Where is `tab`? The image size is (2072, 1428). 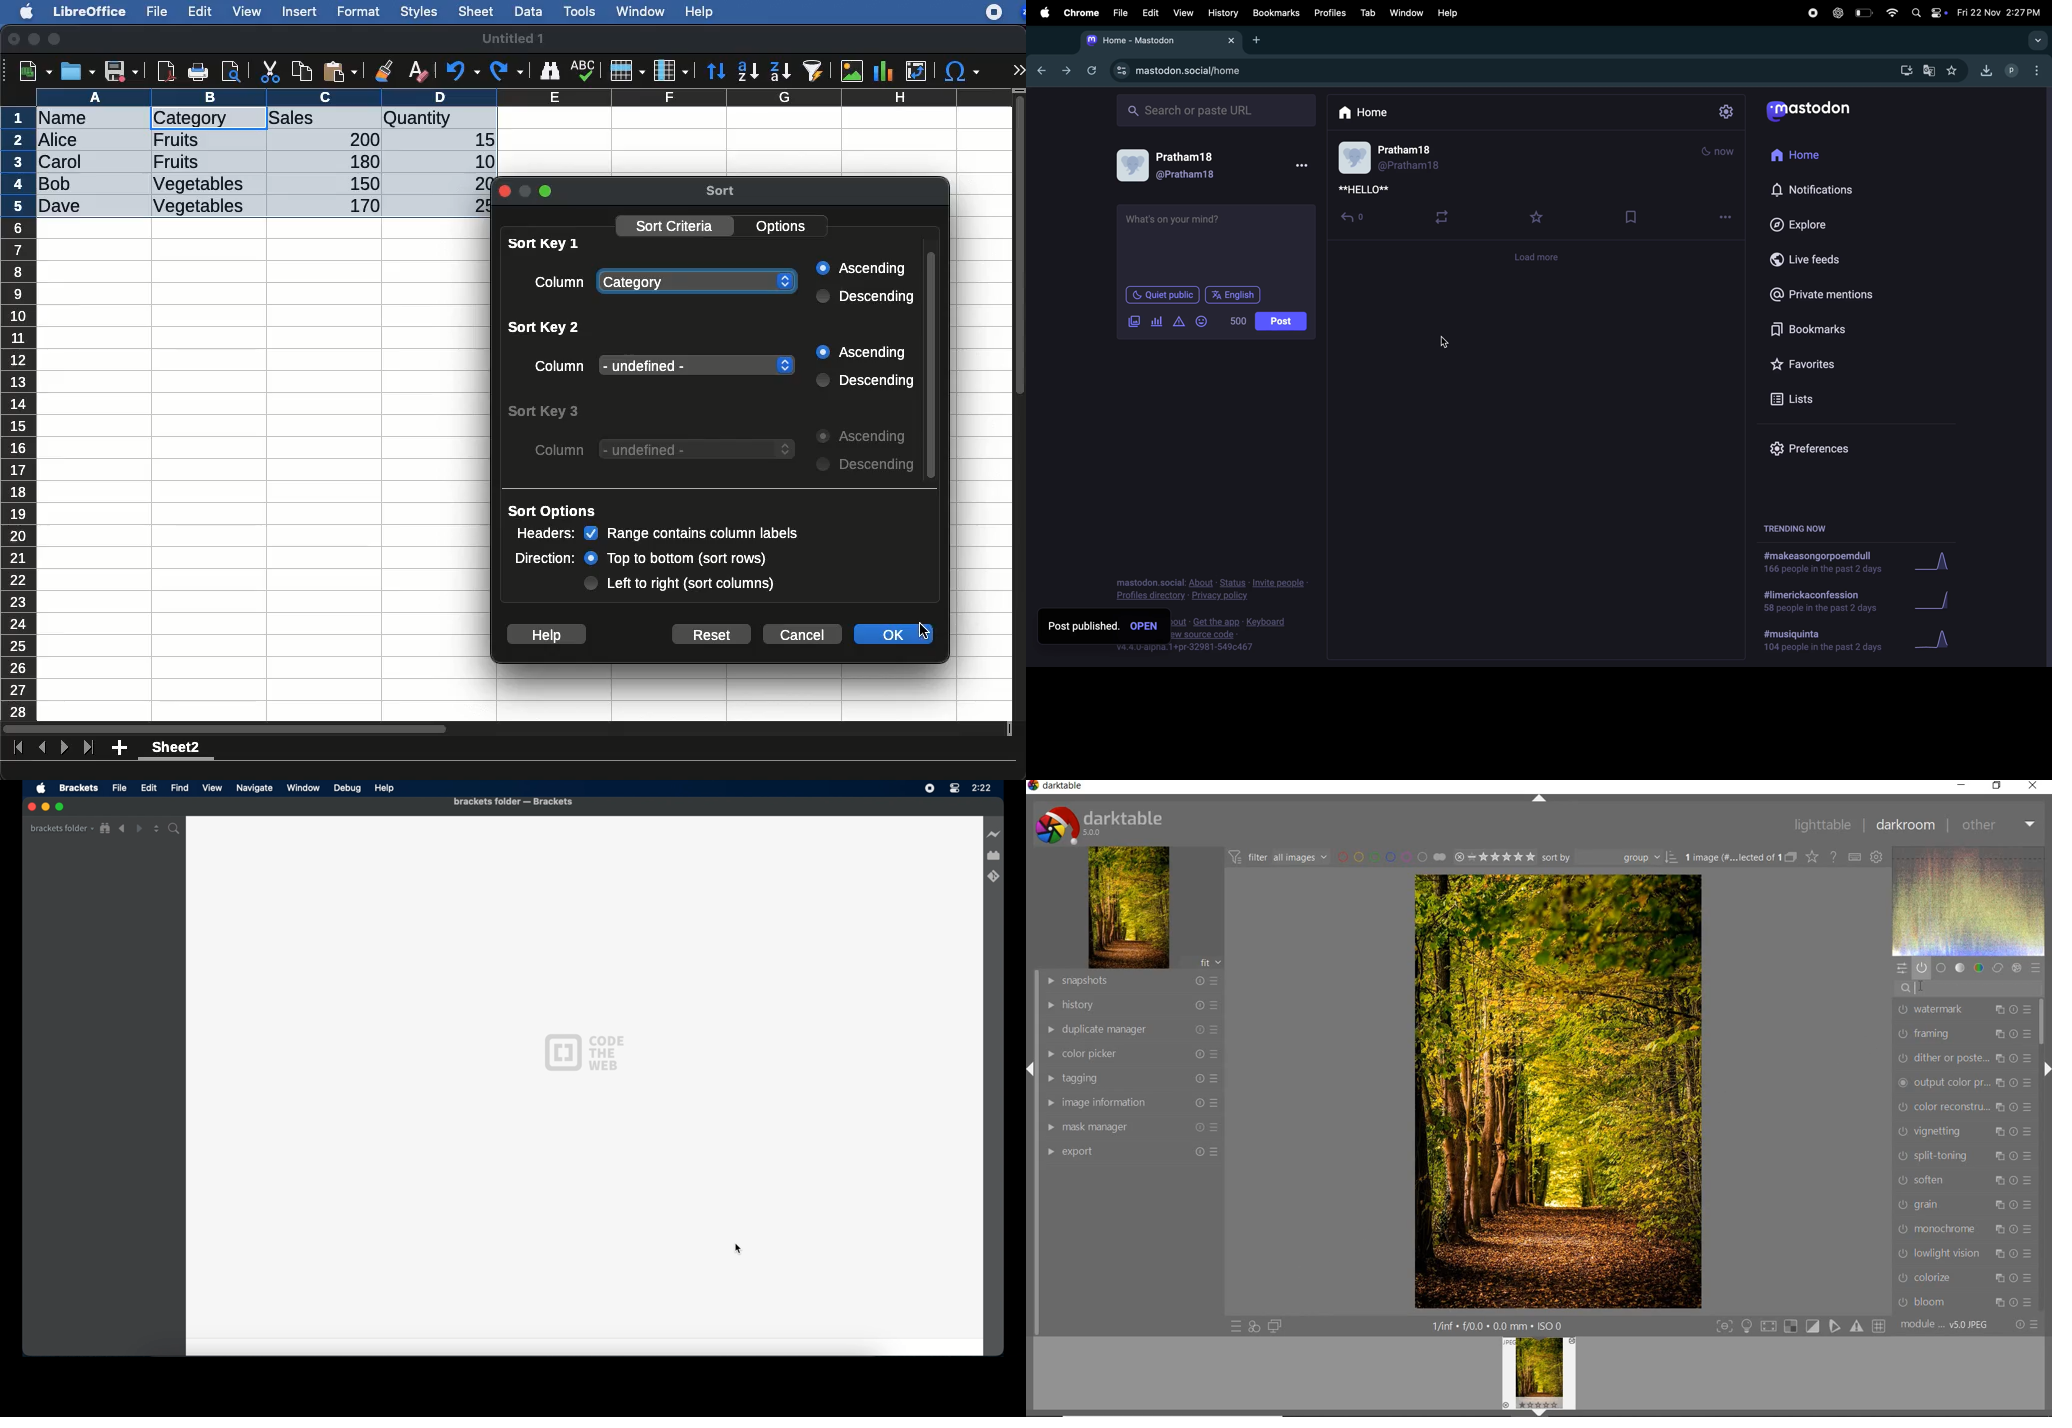
tab is located at coordinates (1145, 42).